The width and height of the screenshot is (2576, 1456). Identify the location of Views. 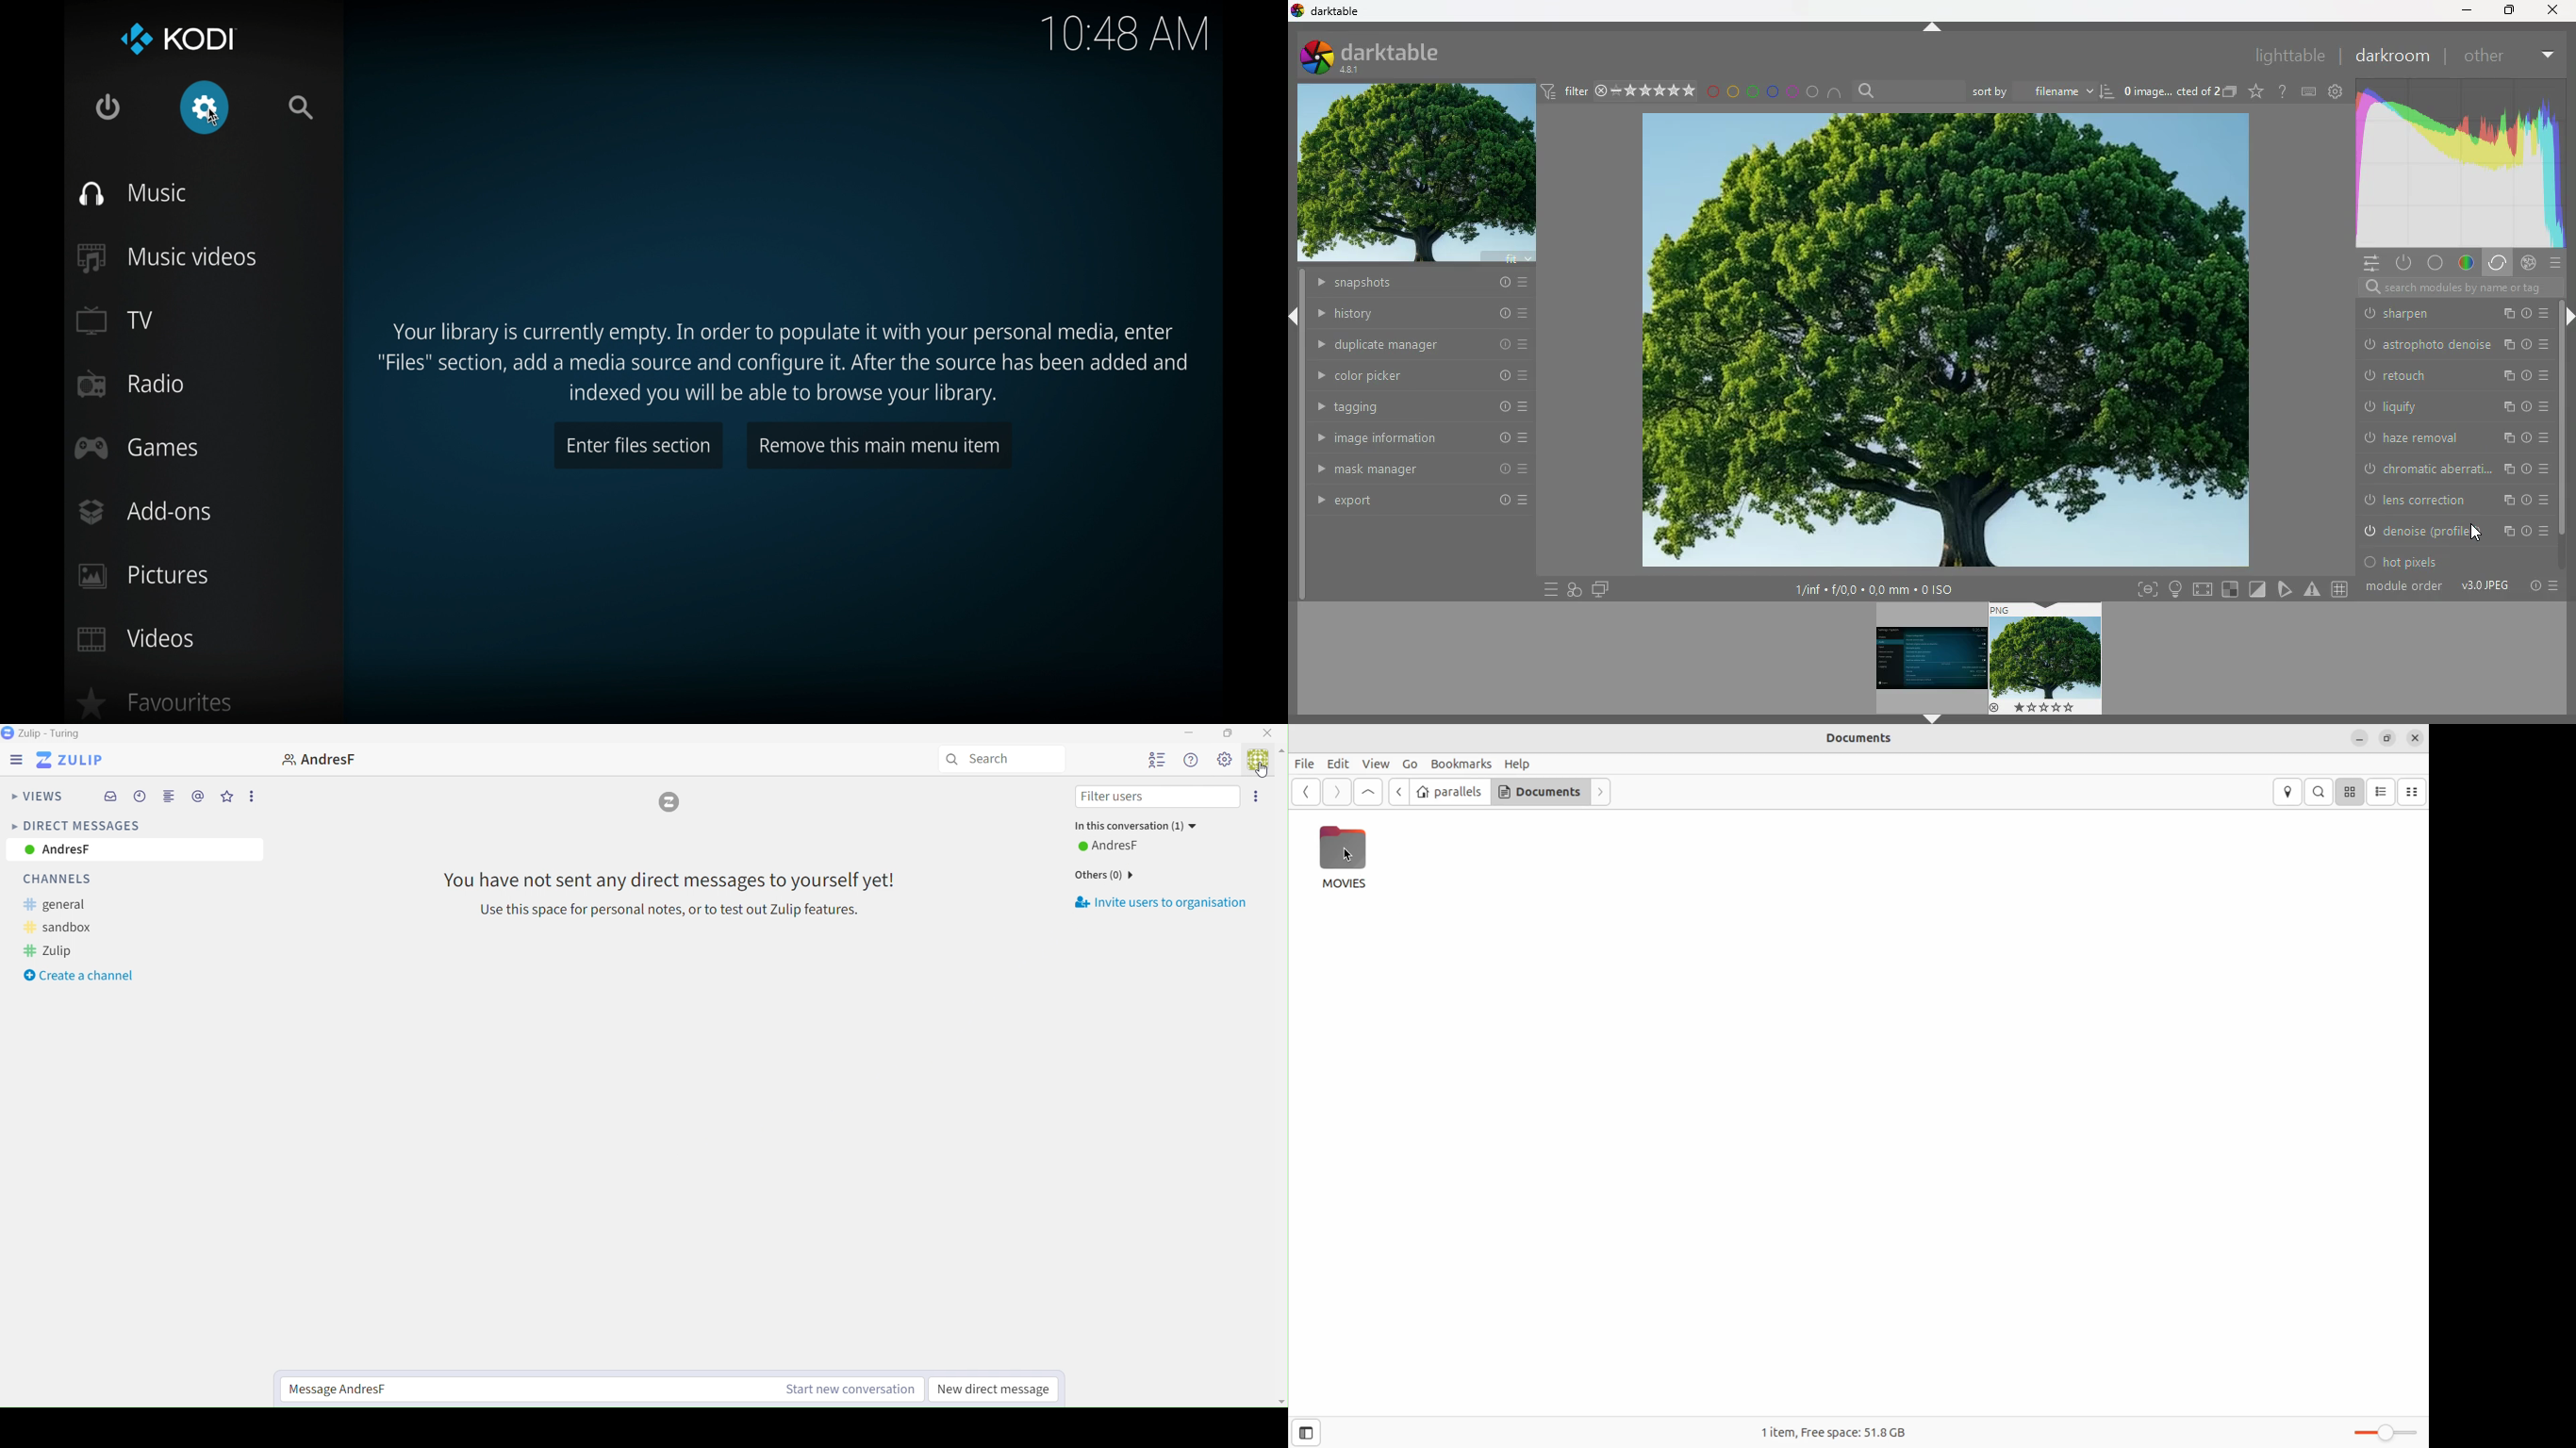
(37, 798).